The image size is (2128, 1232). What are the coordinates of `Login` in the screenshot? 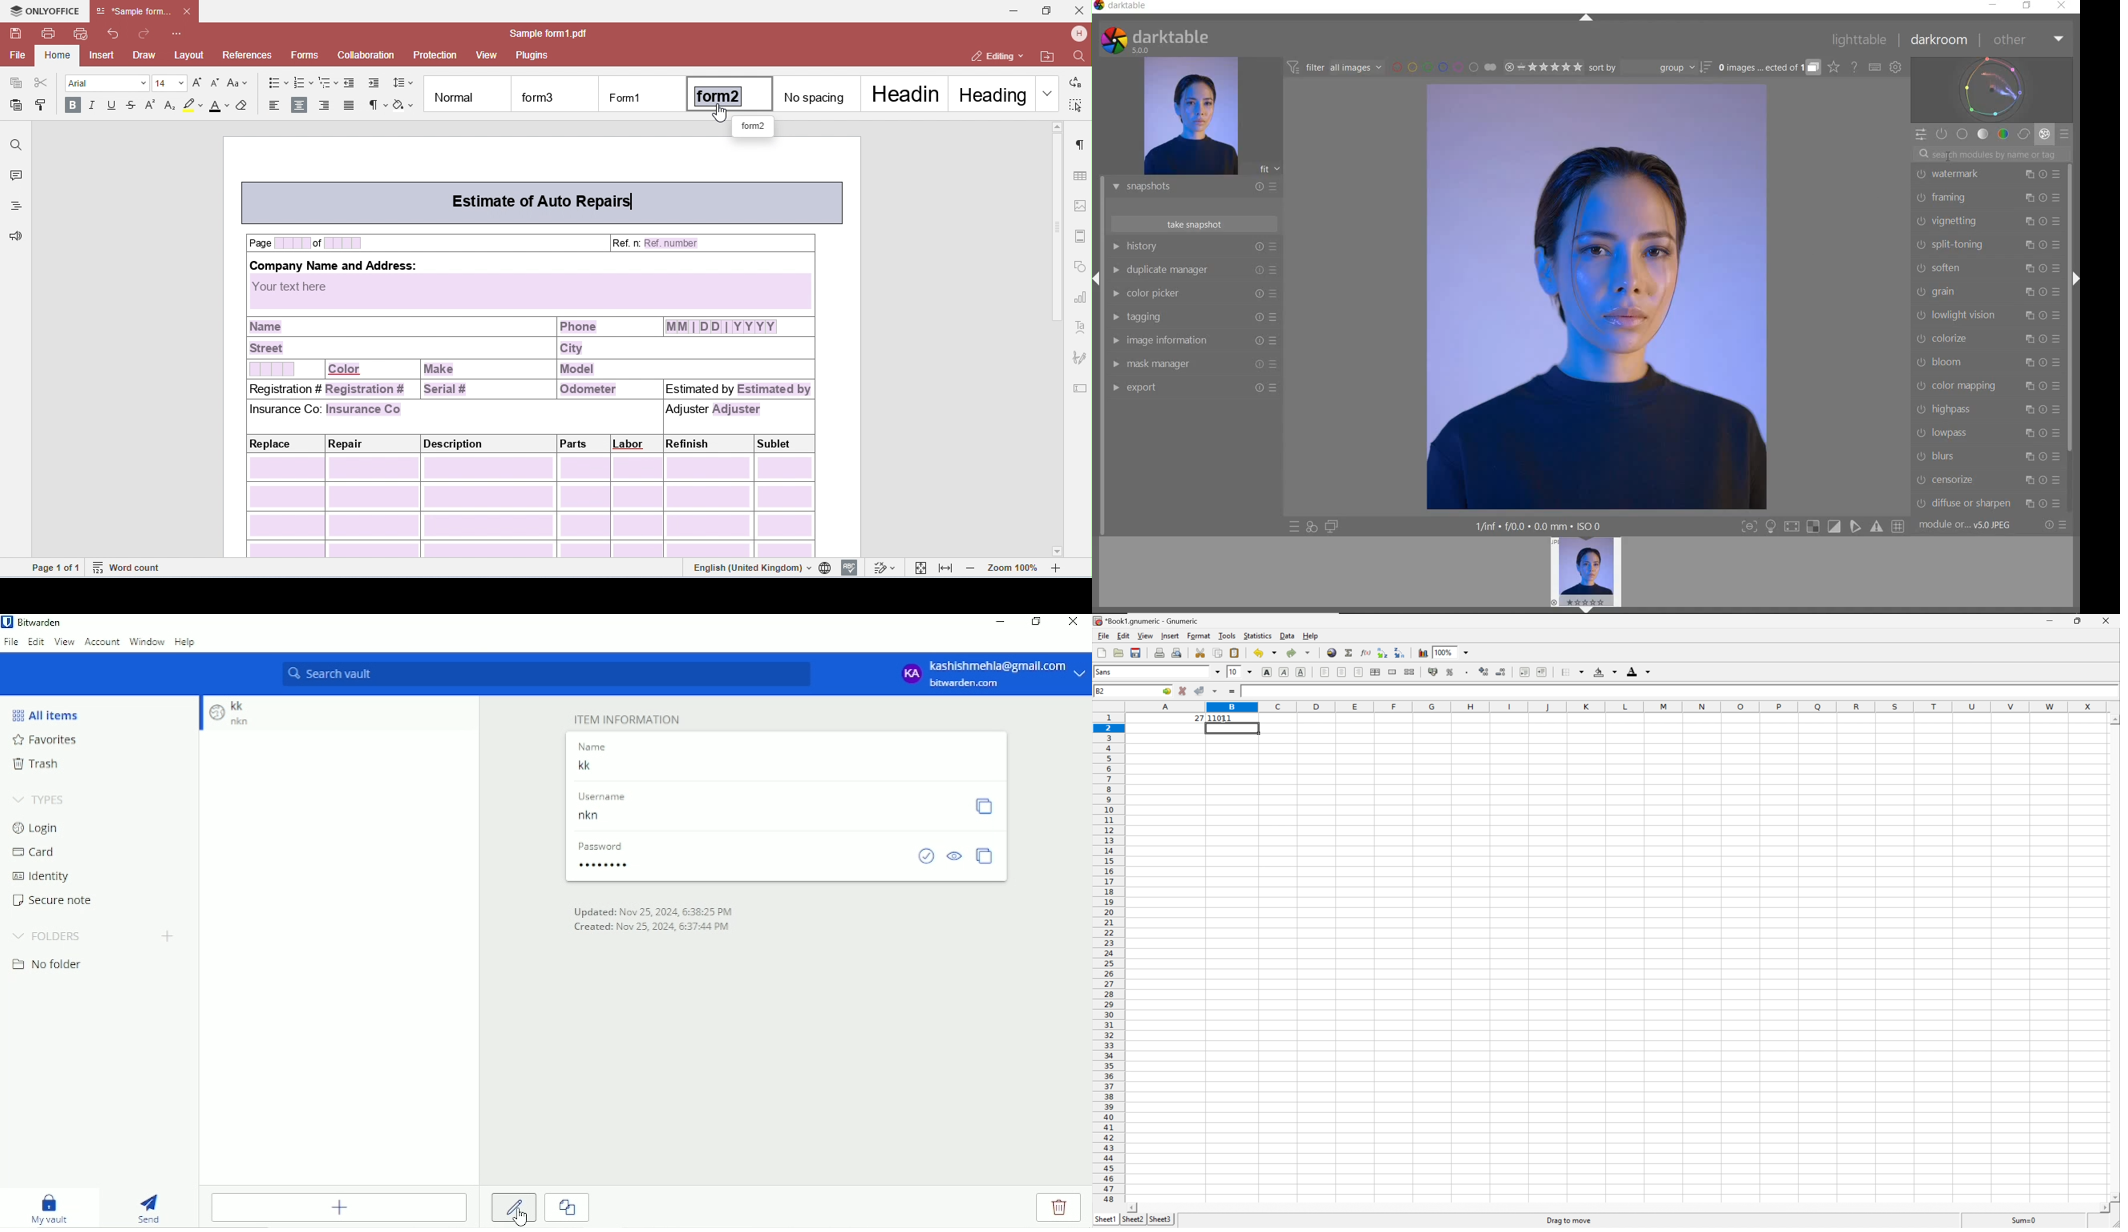 It's located at (36, 828).